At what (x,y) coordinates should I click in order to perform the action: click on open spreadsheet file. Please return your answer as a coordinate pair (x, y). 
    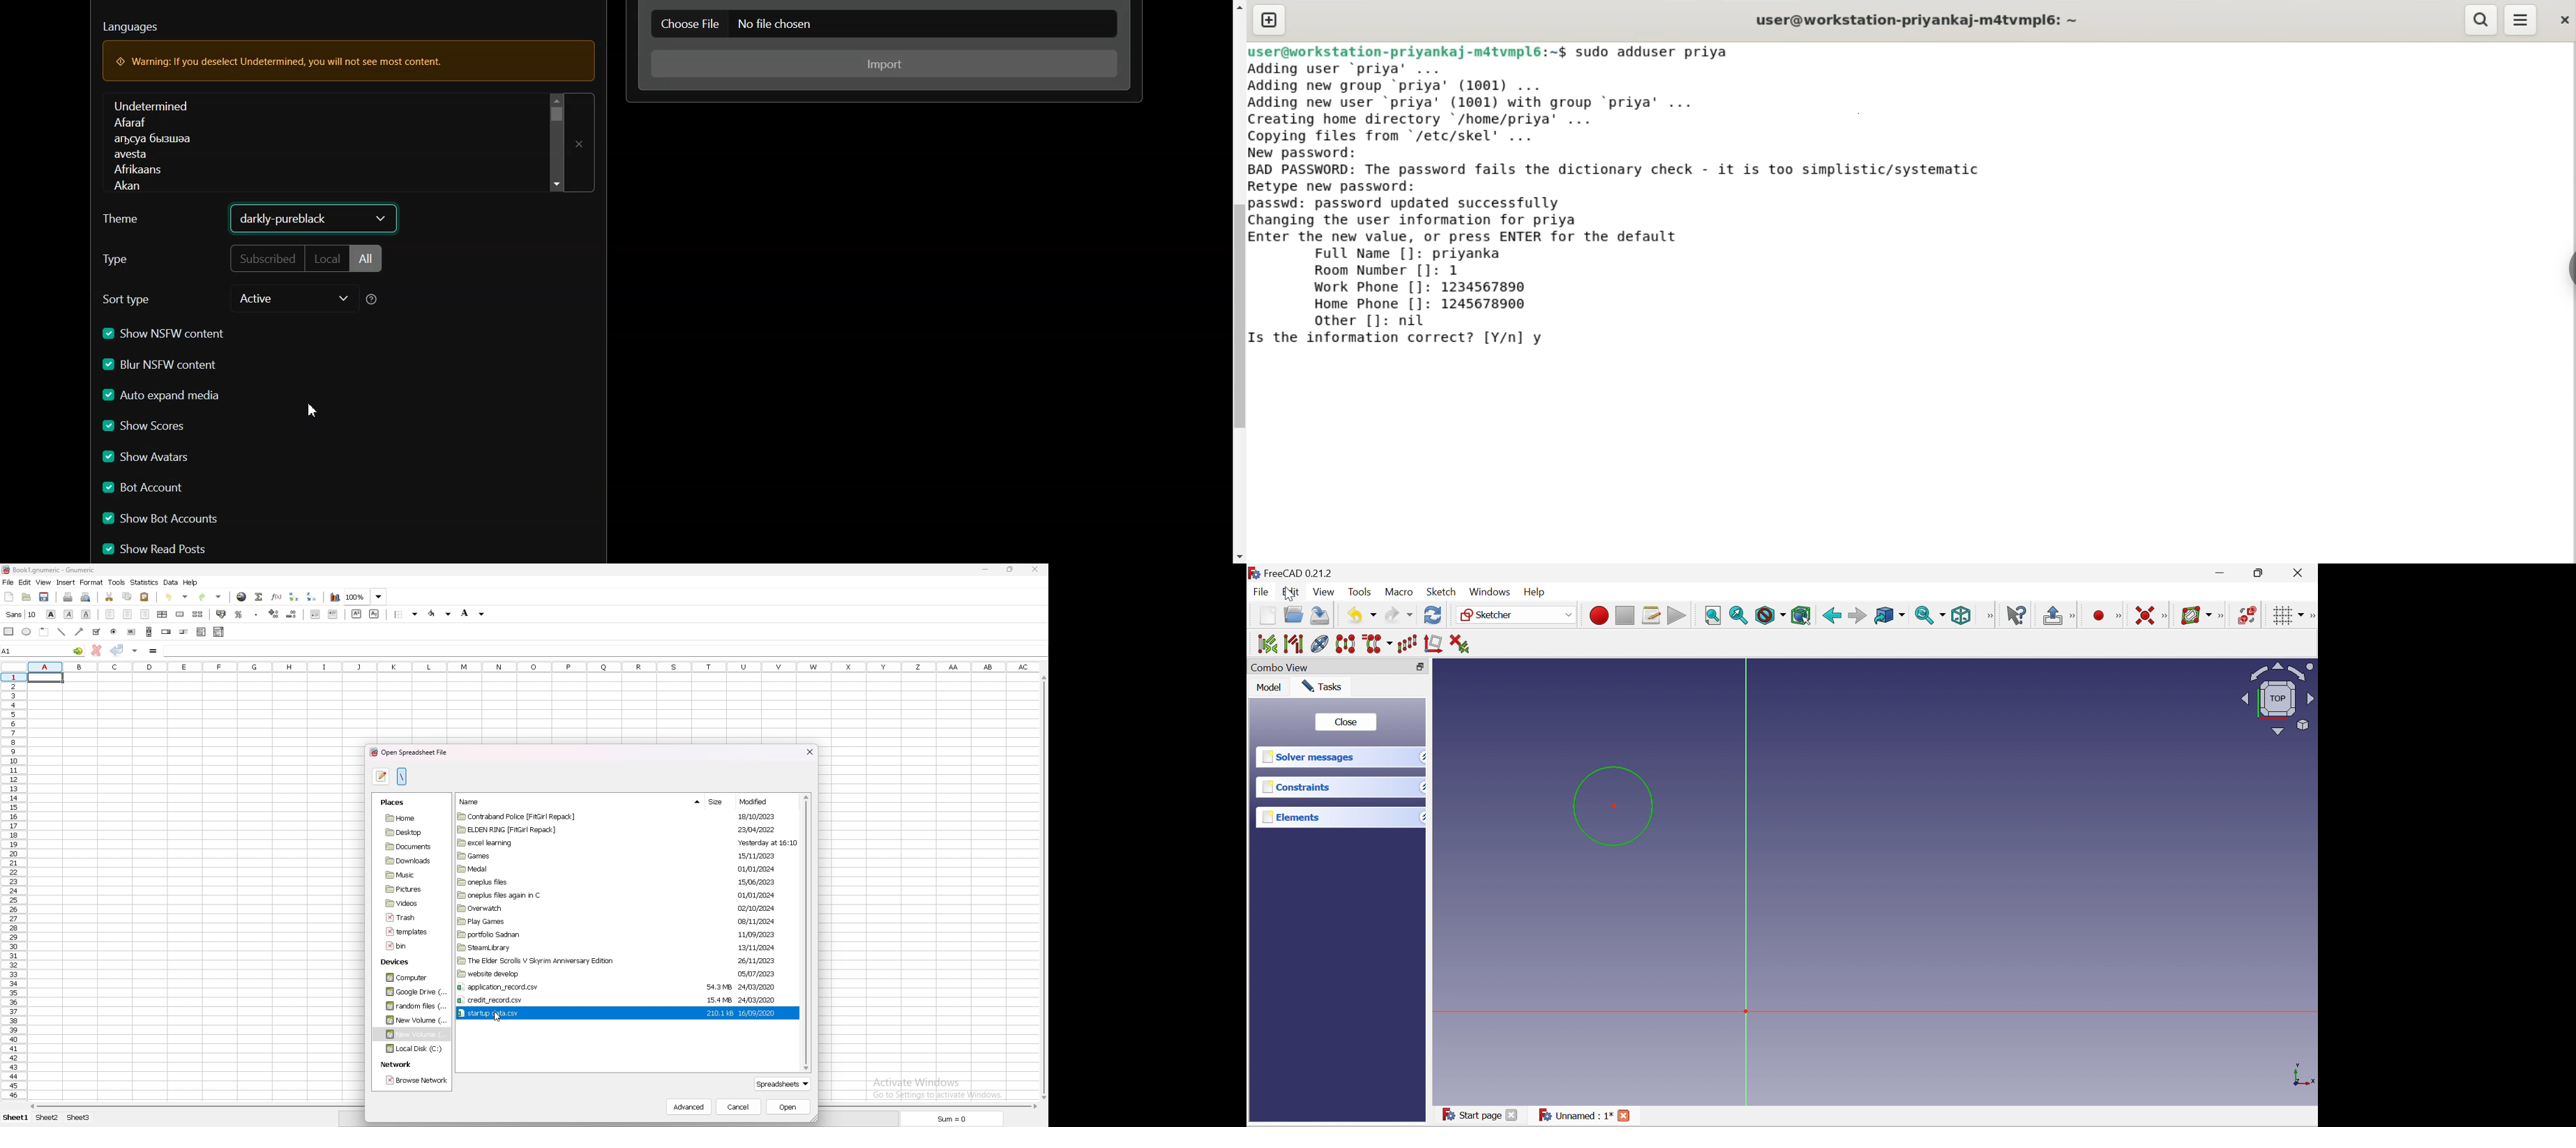
    Looking at the image, I should click on (410, 752).